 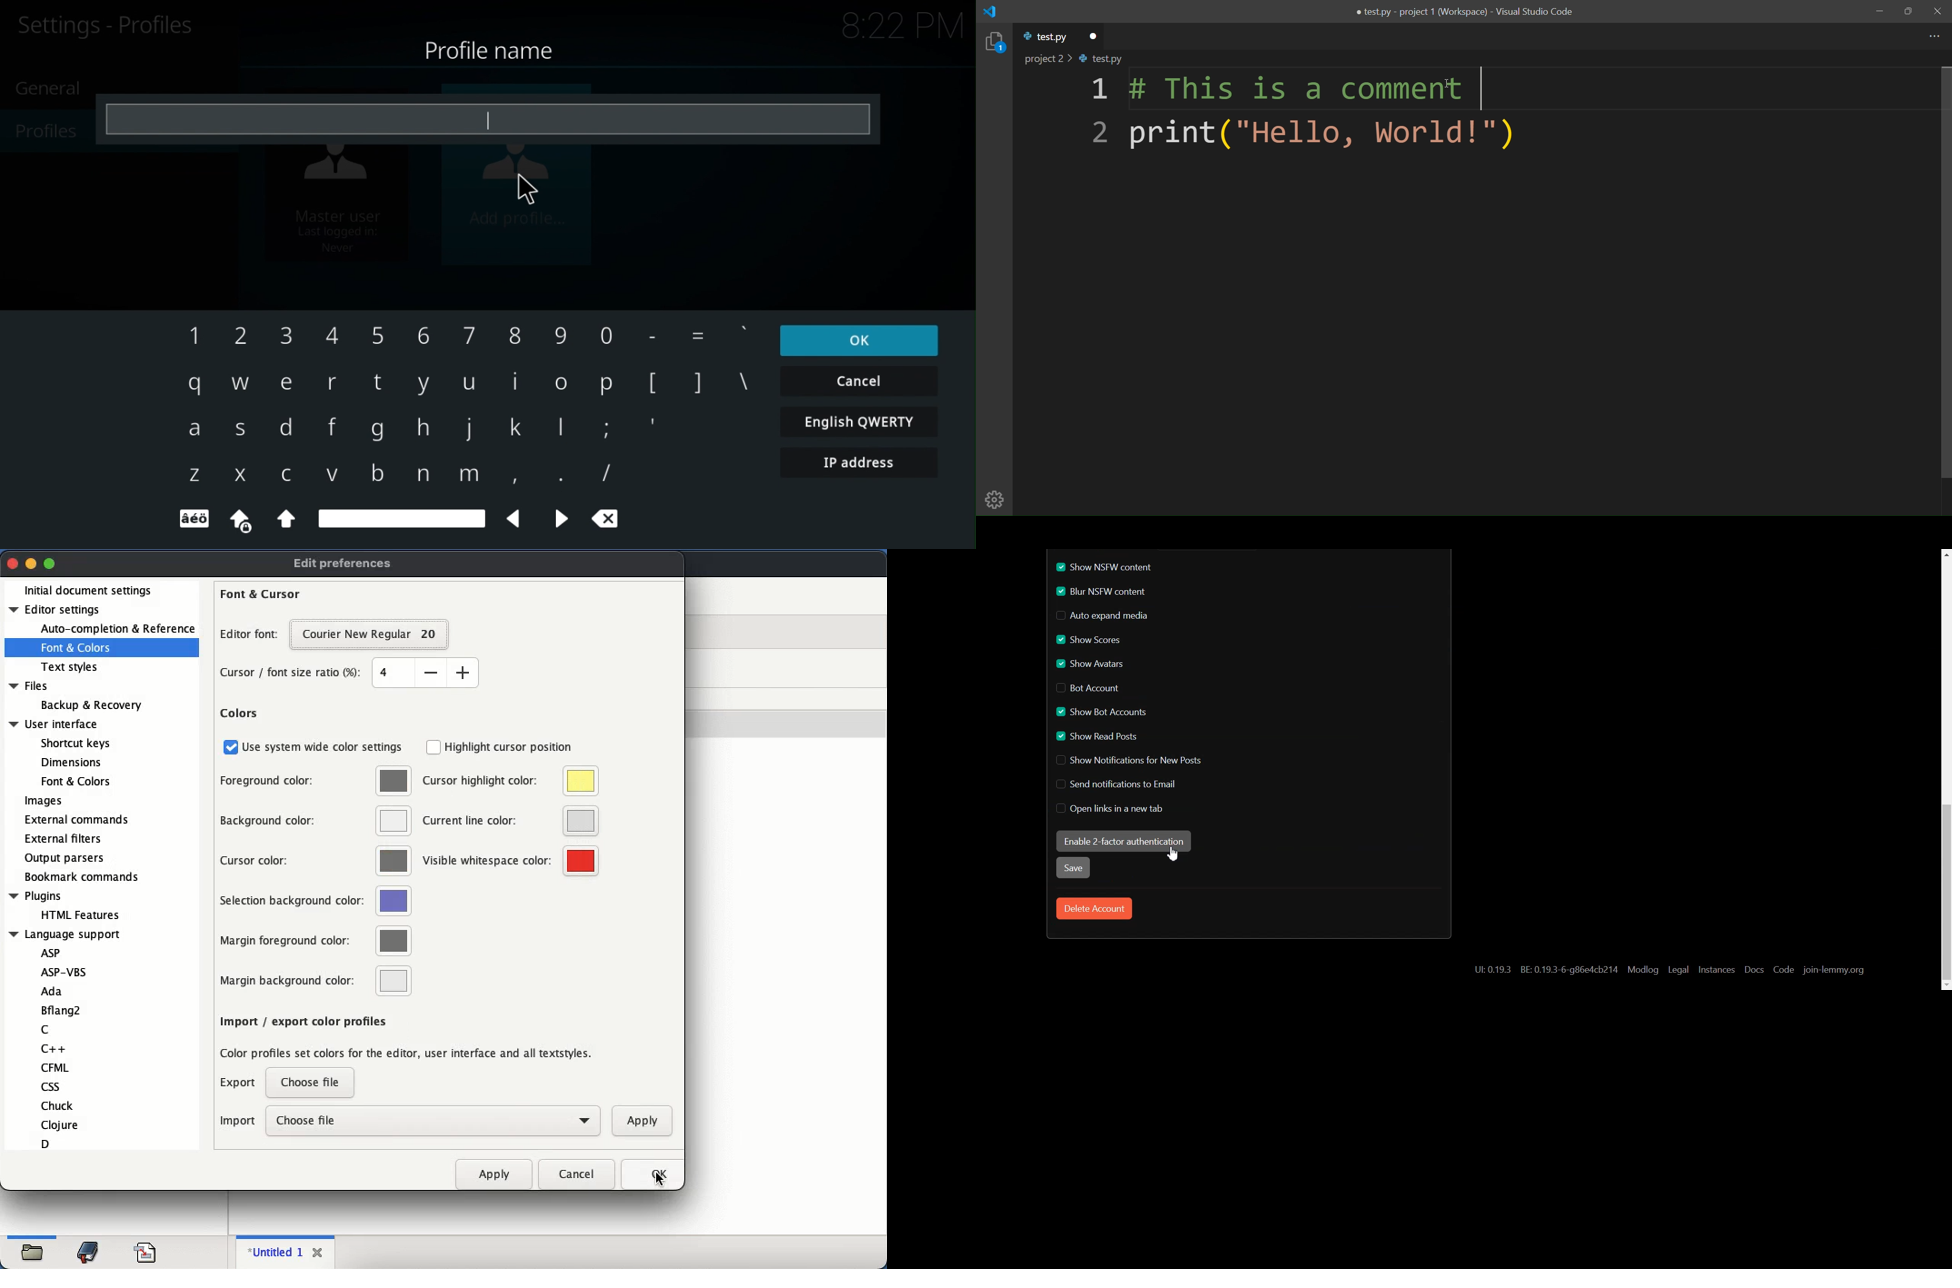 I want to click on colors, so click(x=243, y=714).